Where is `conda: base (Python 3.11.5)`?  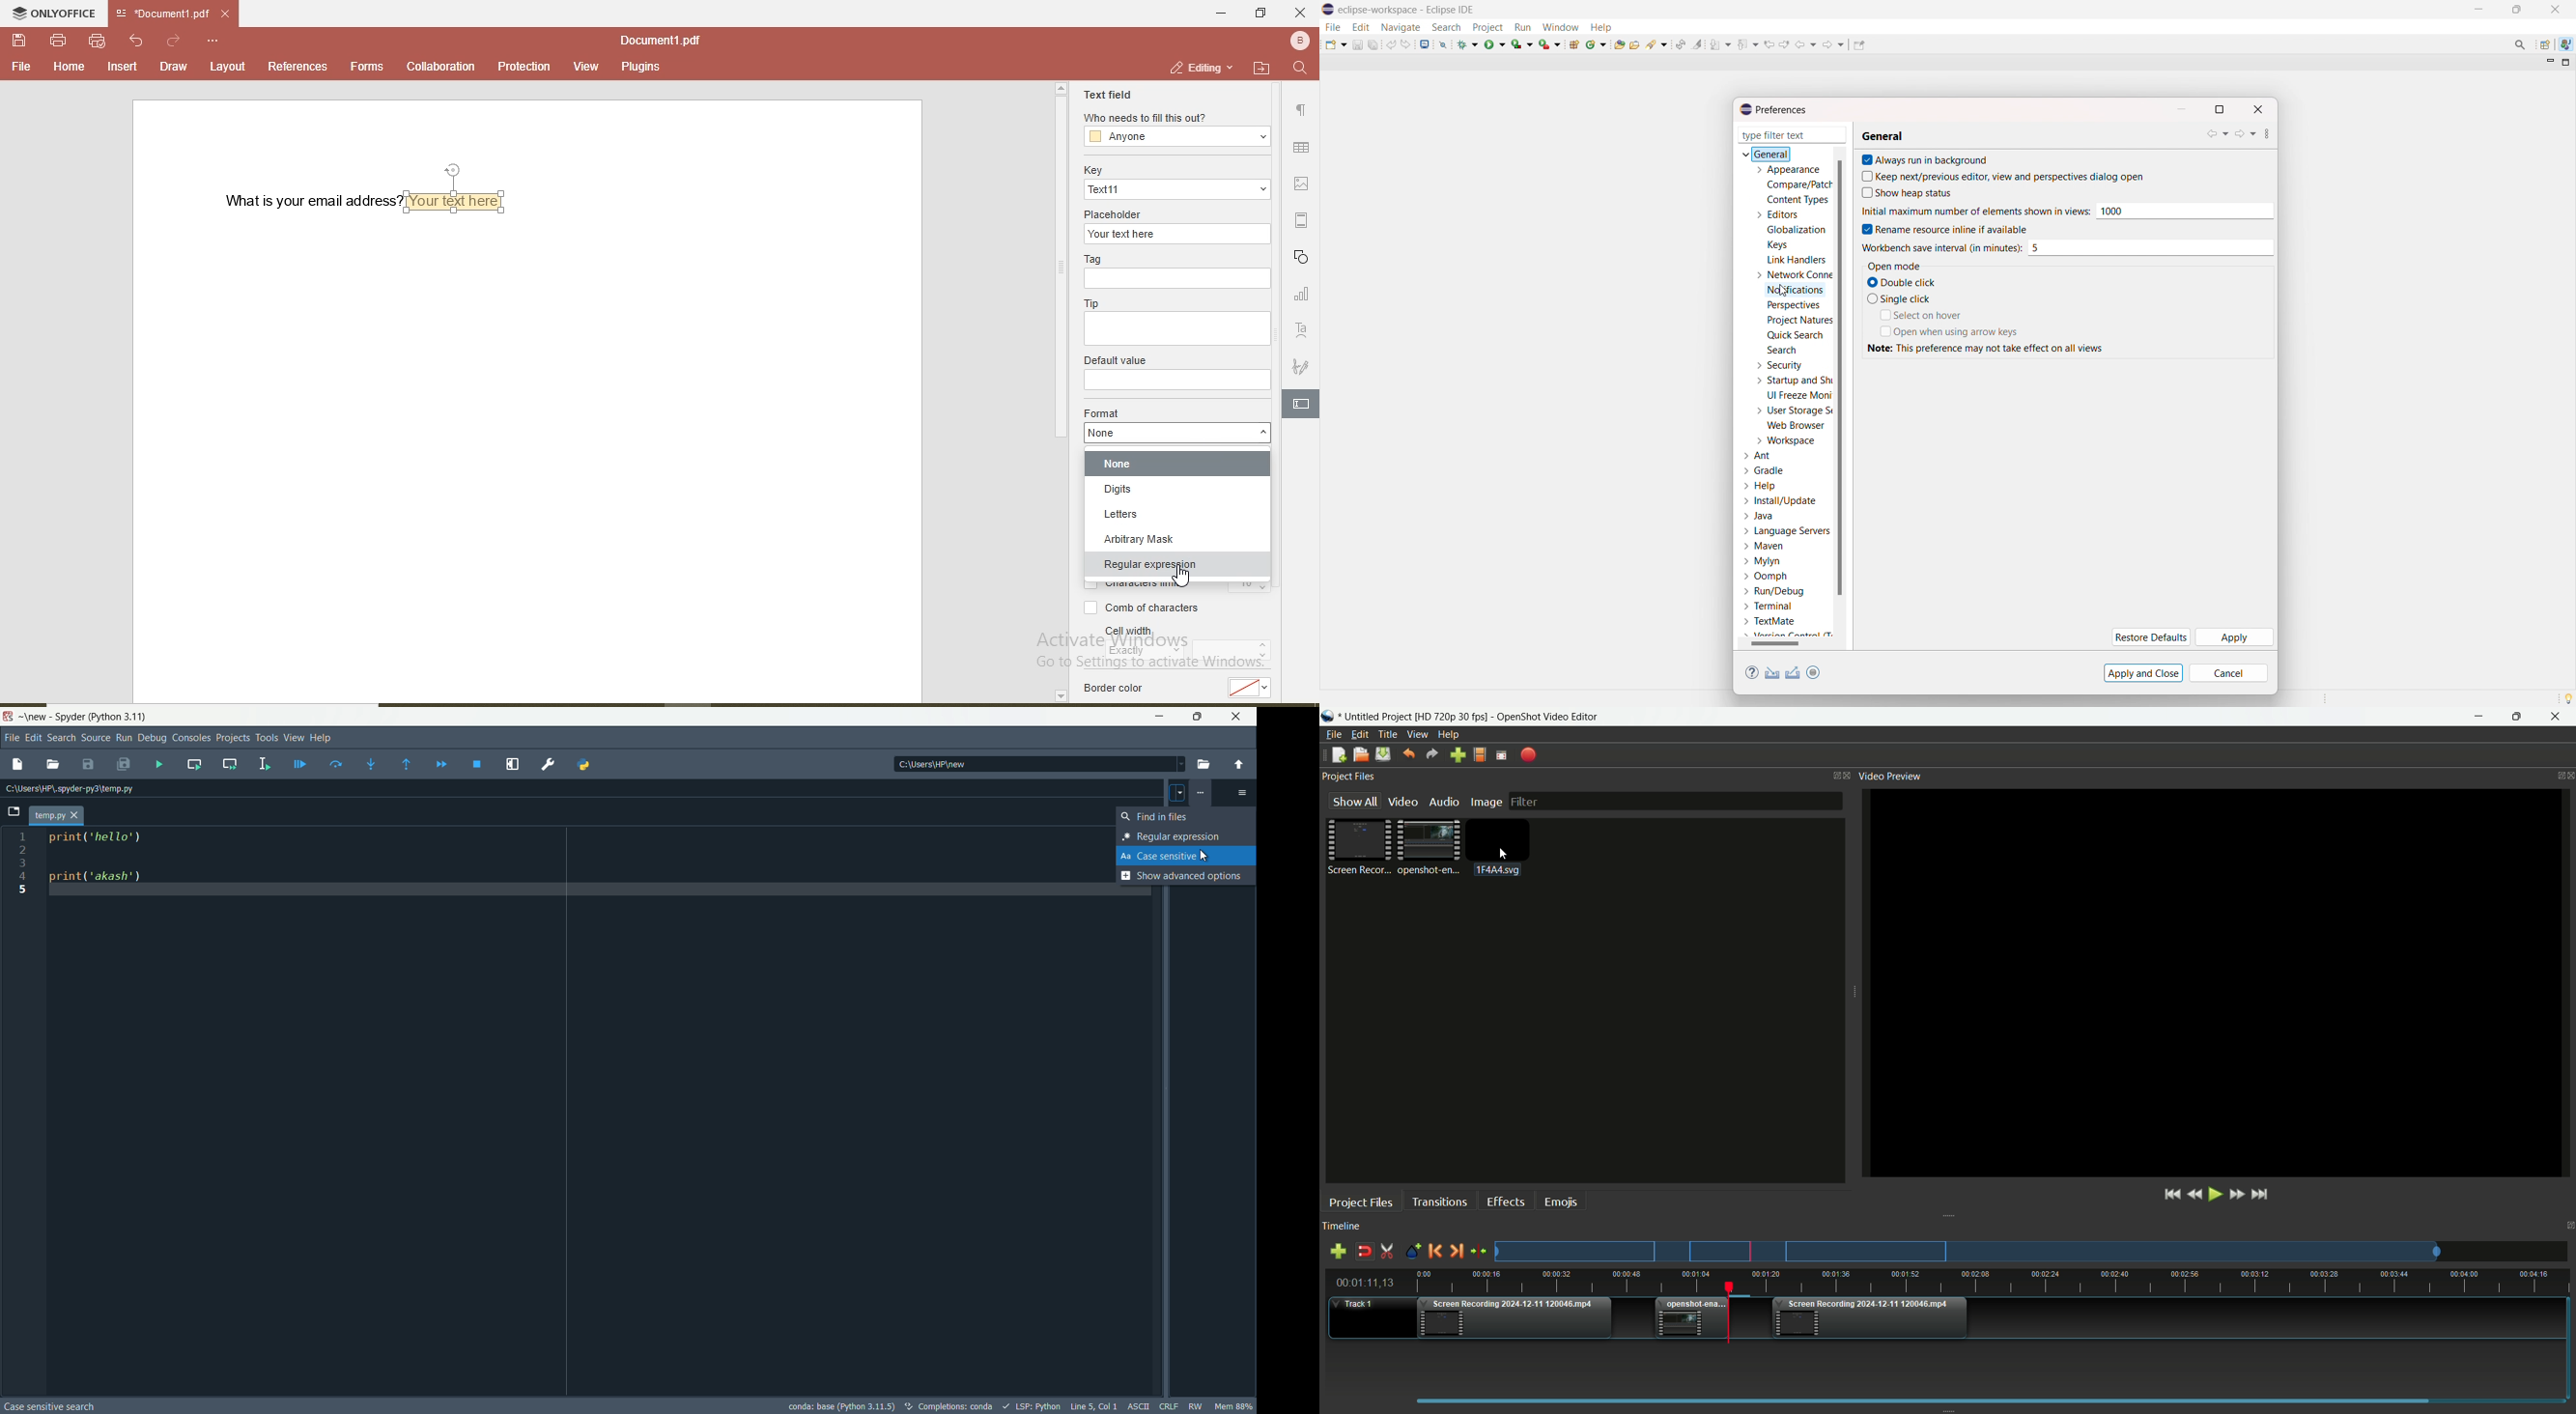 conda: base (Python 3.11.5) is located at coordinates (842, 1406).